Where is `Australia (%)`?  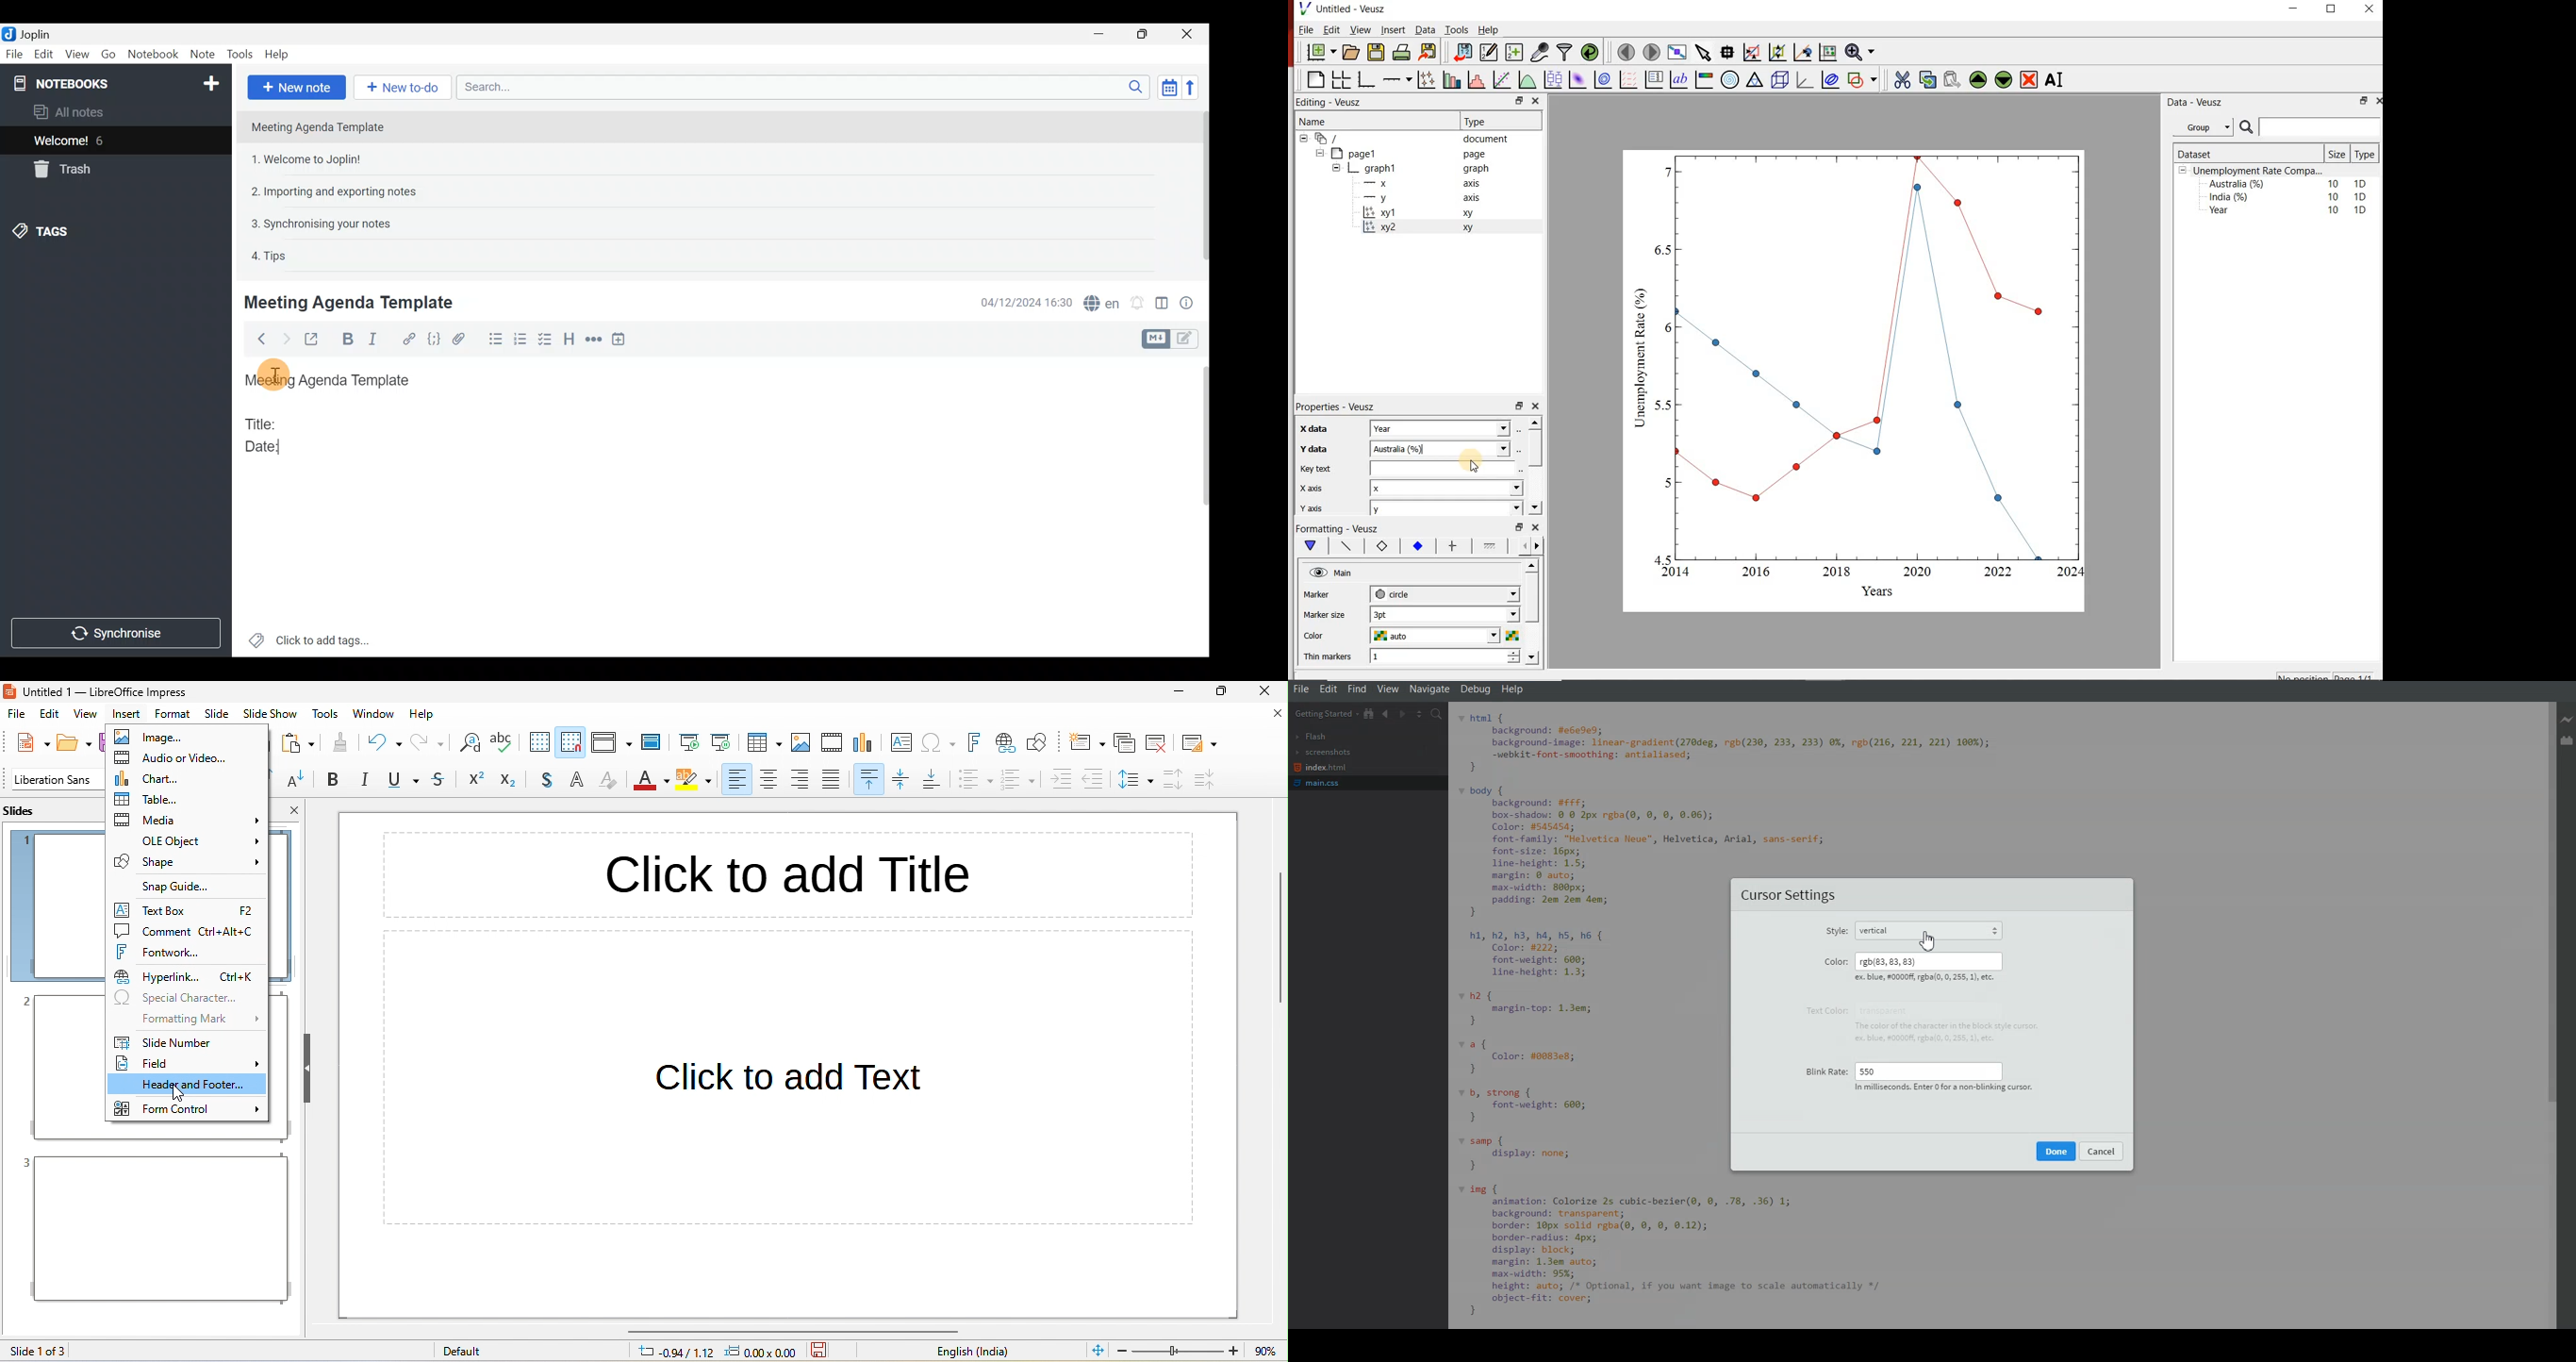 Australia (%) is located at coordinates (1444, 447).